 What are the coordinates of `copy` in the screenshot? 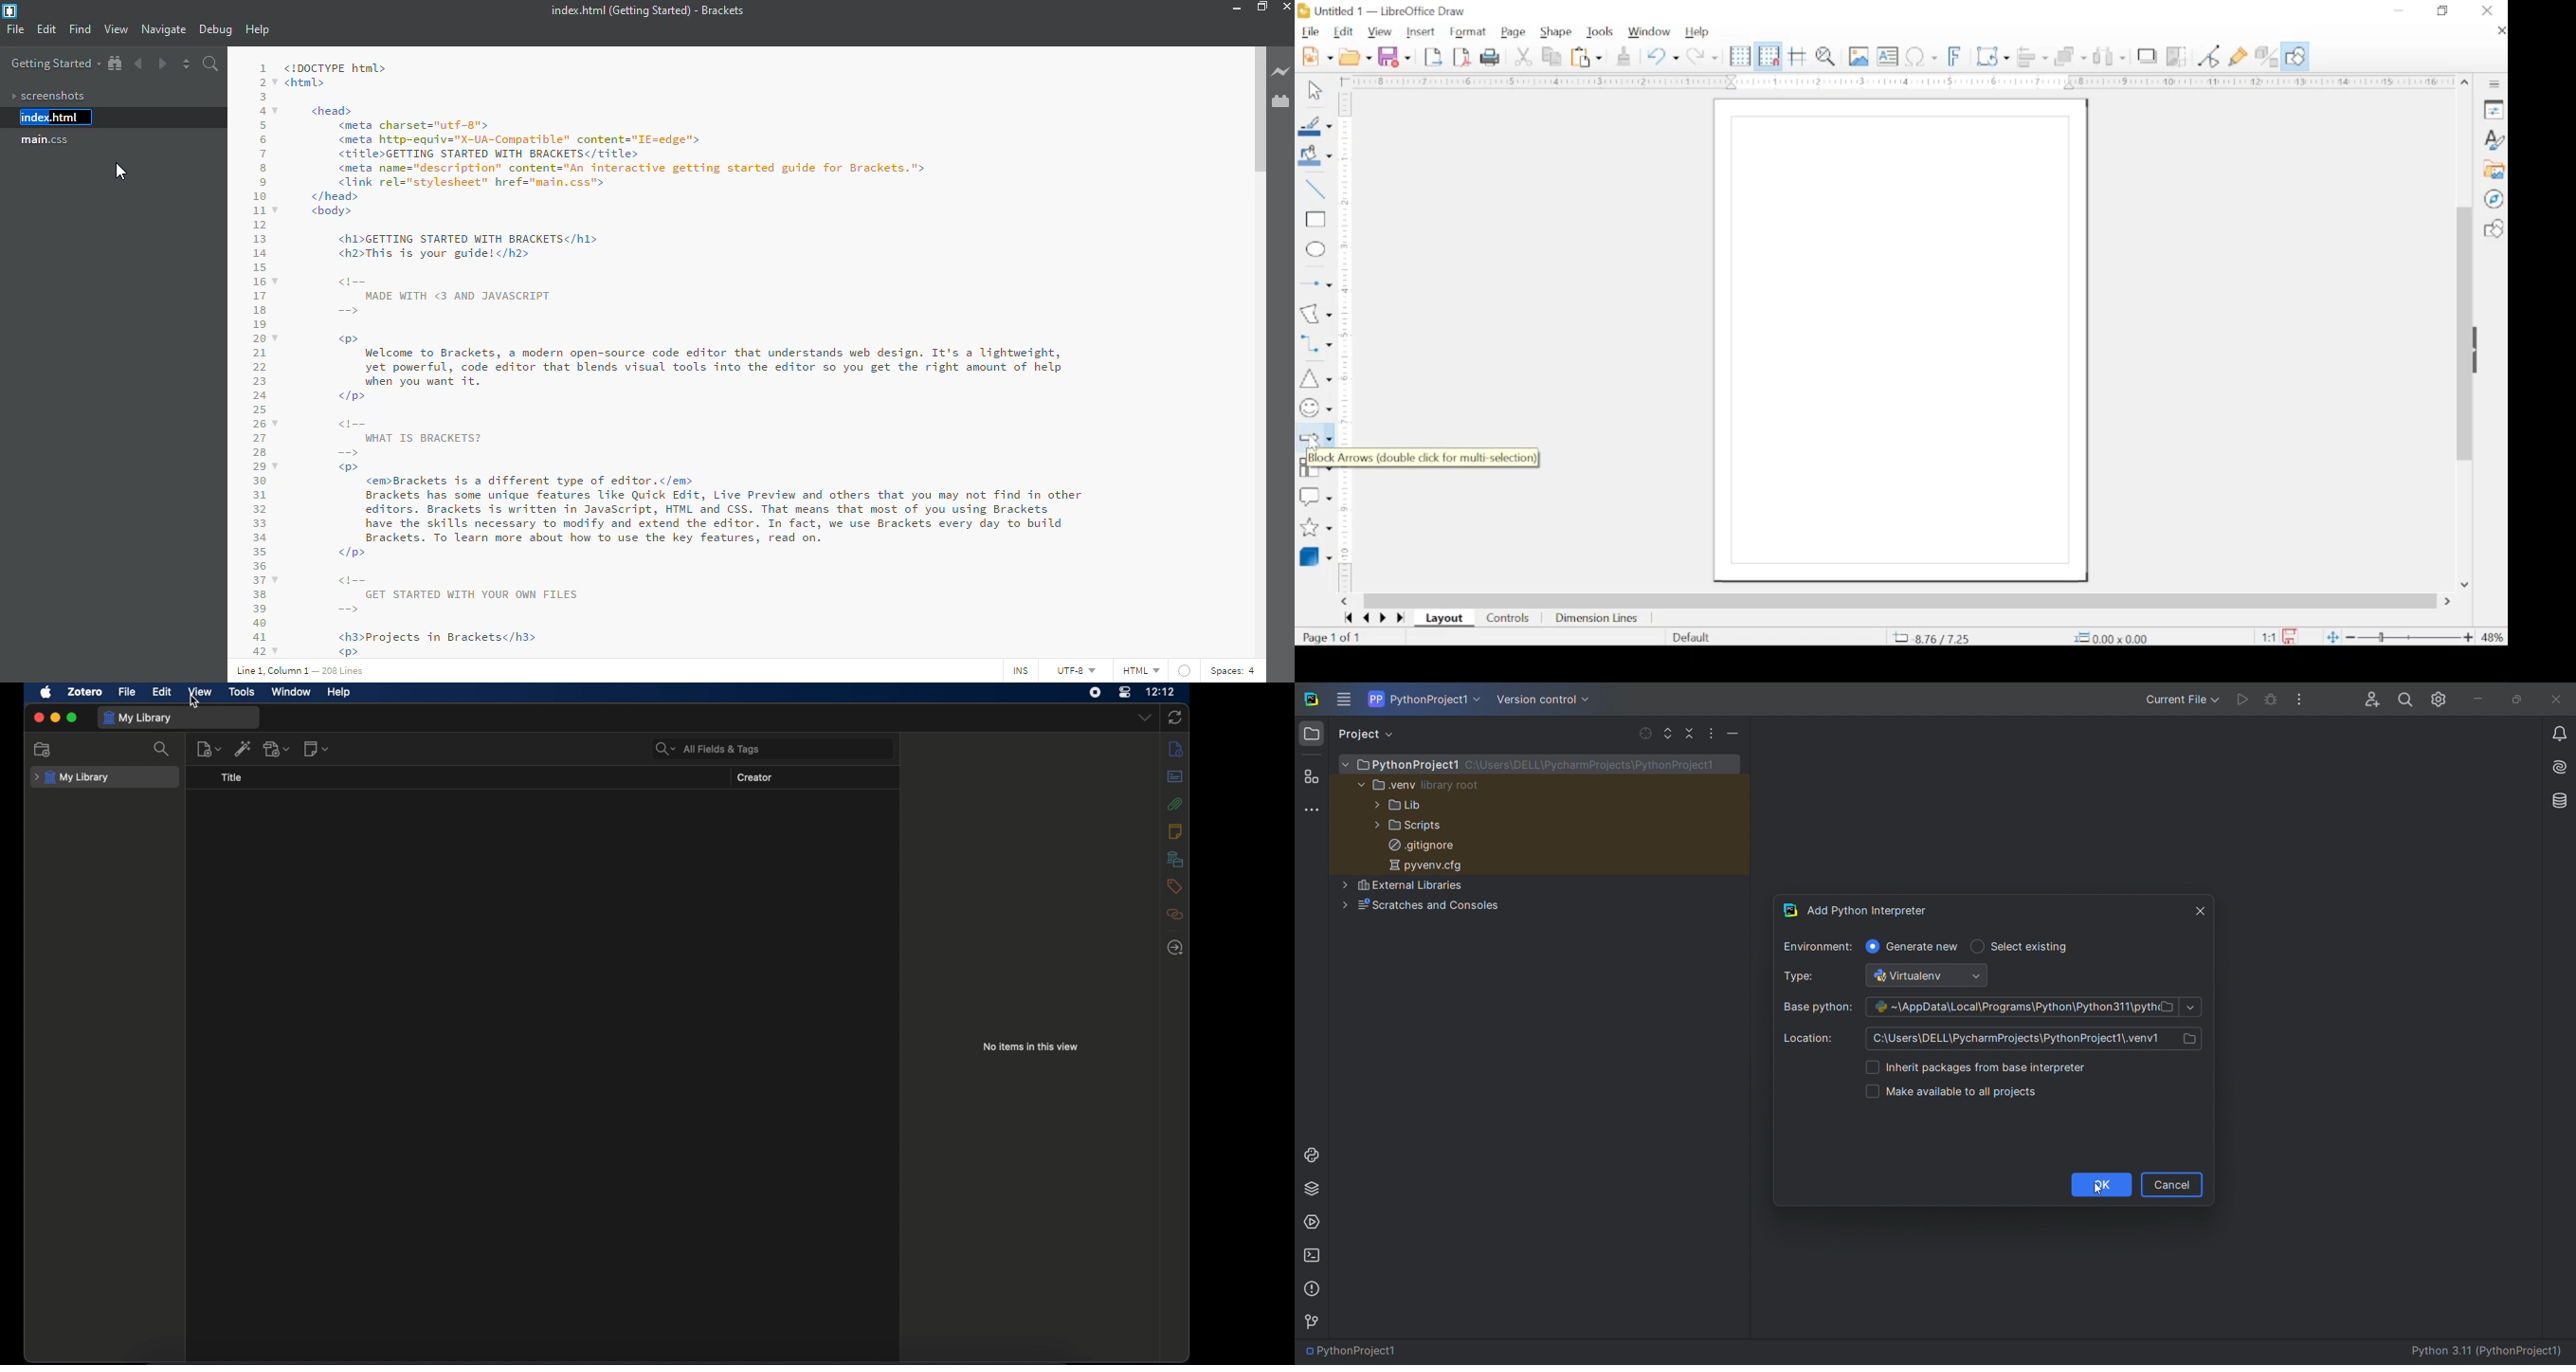 It's located at (1552, 56).